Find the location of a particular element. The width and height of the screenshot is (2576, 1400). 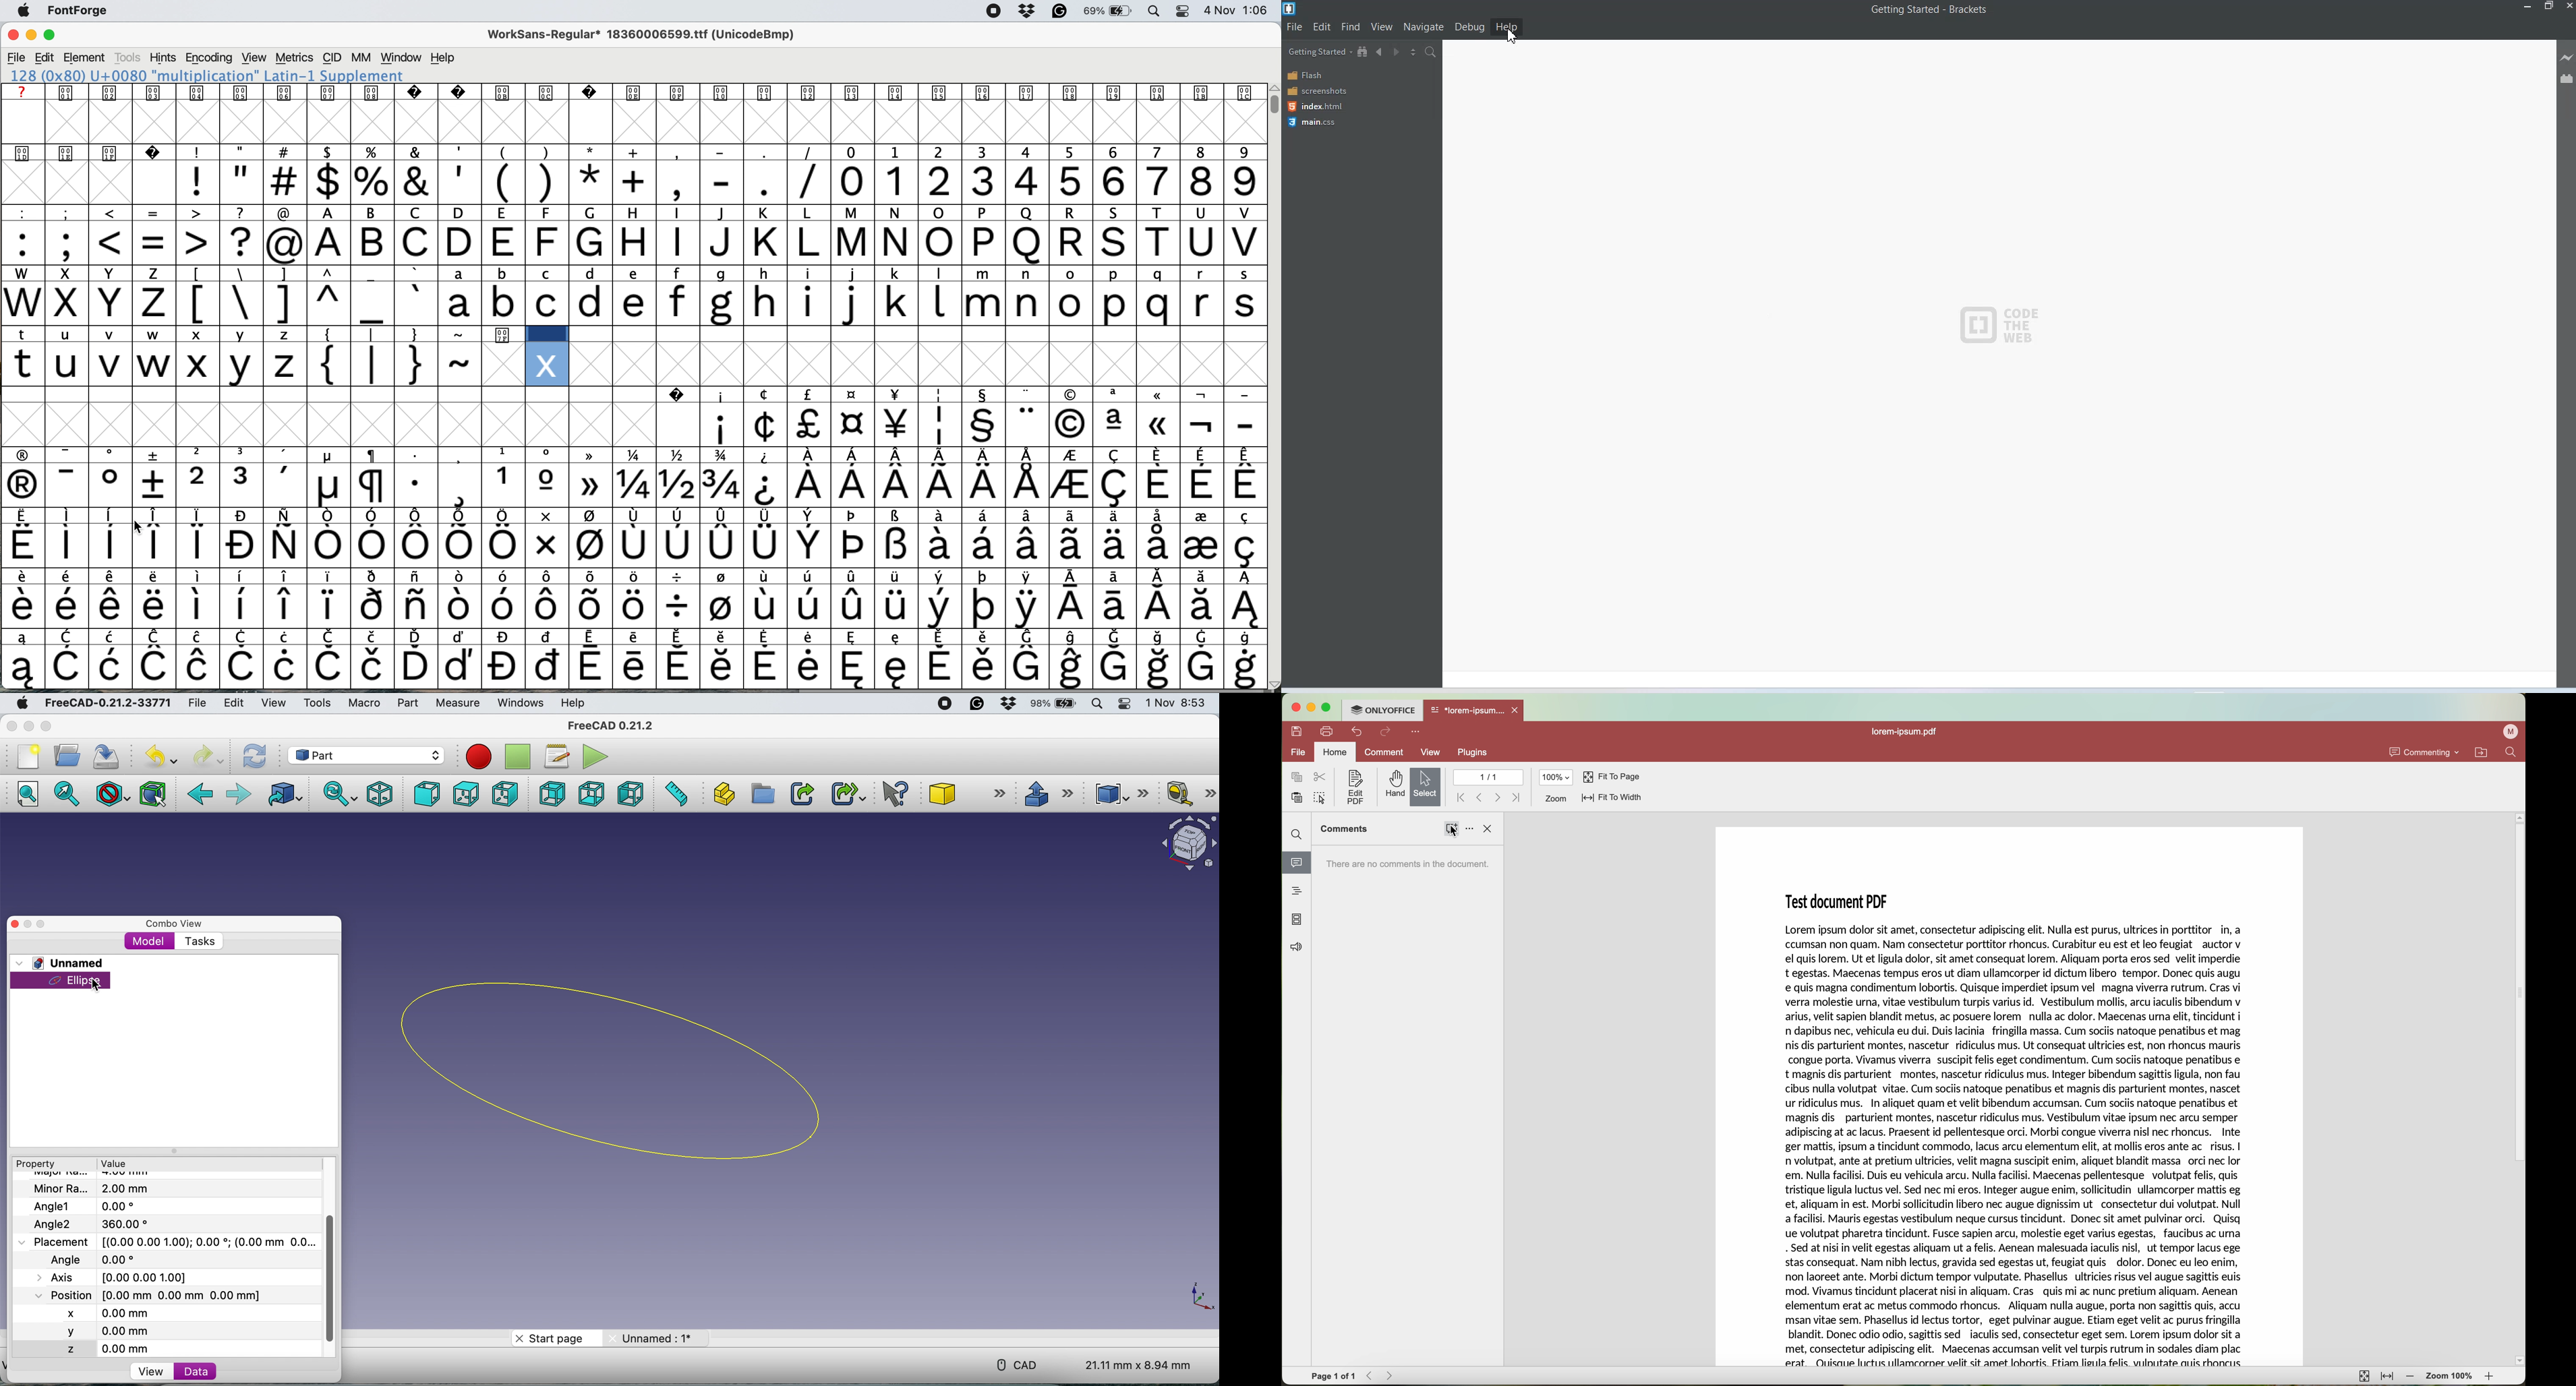

maximise is located at coordinates (44, 926).